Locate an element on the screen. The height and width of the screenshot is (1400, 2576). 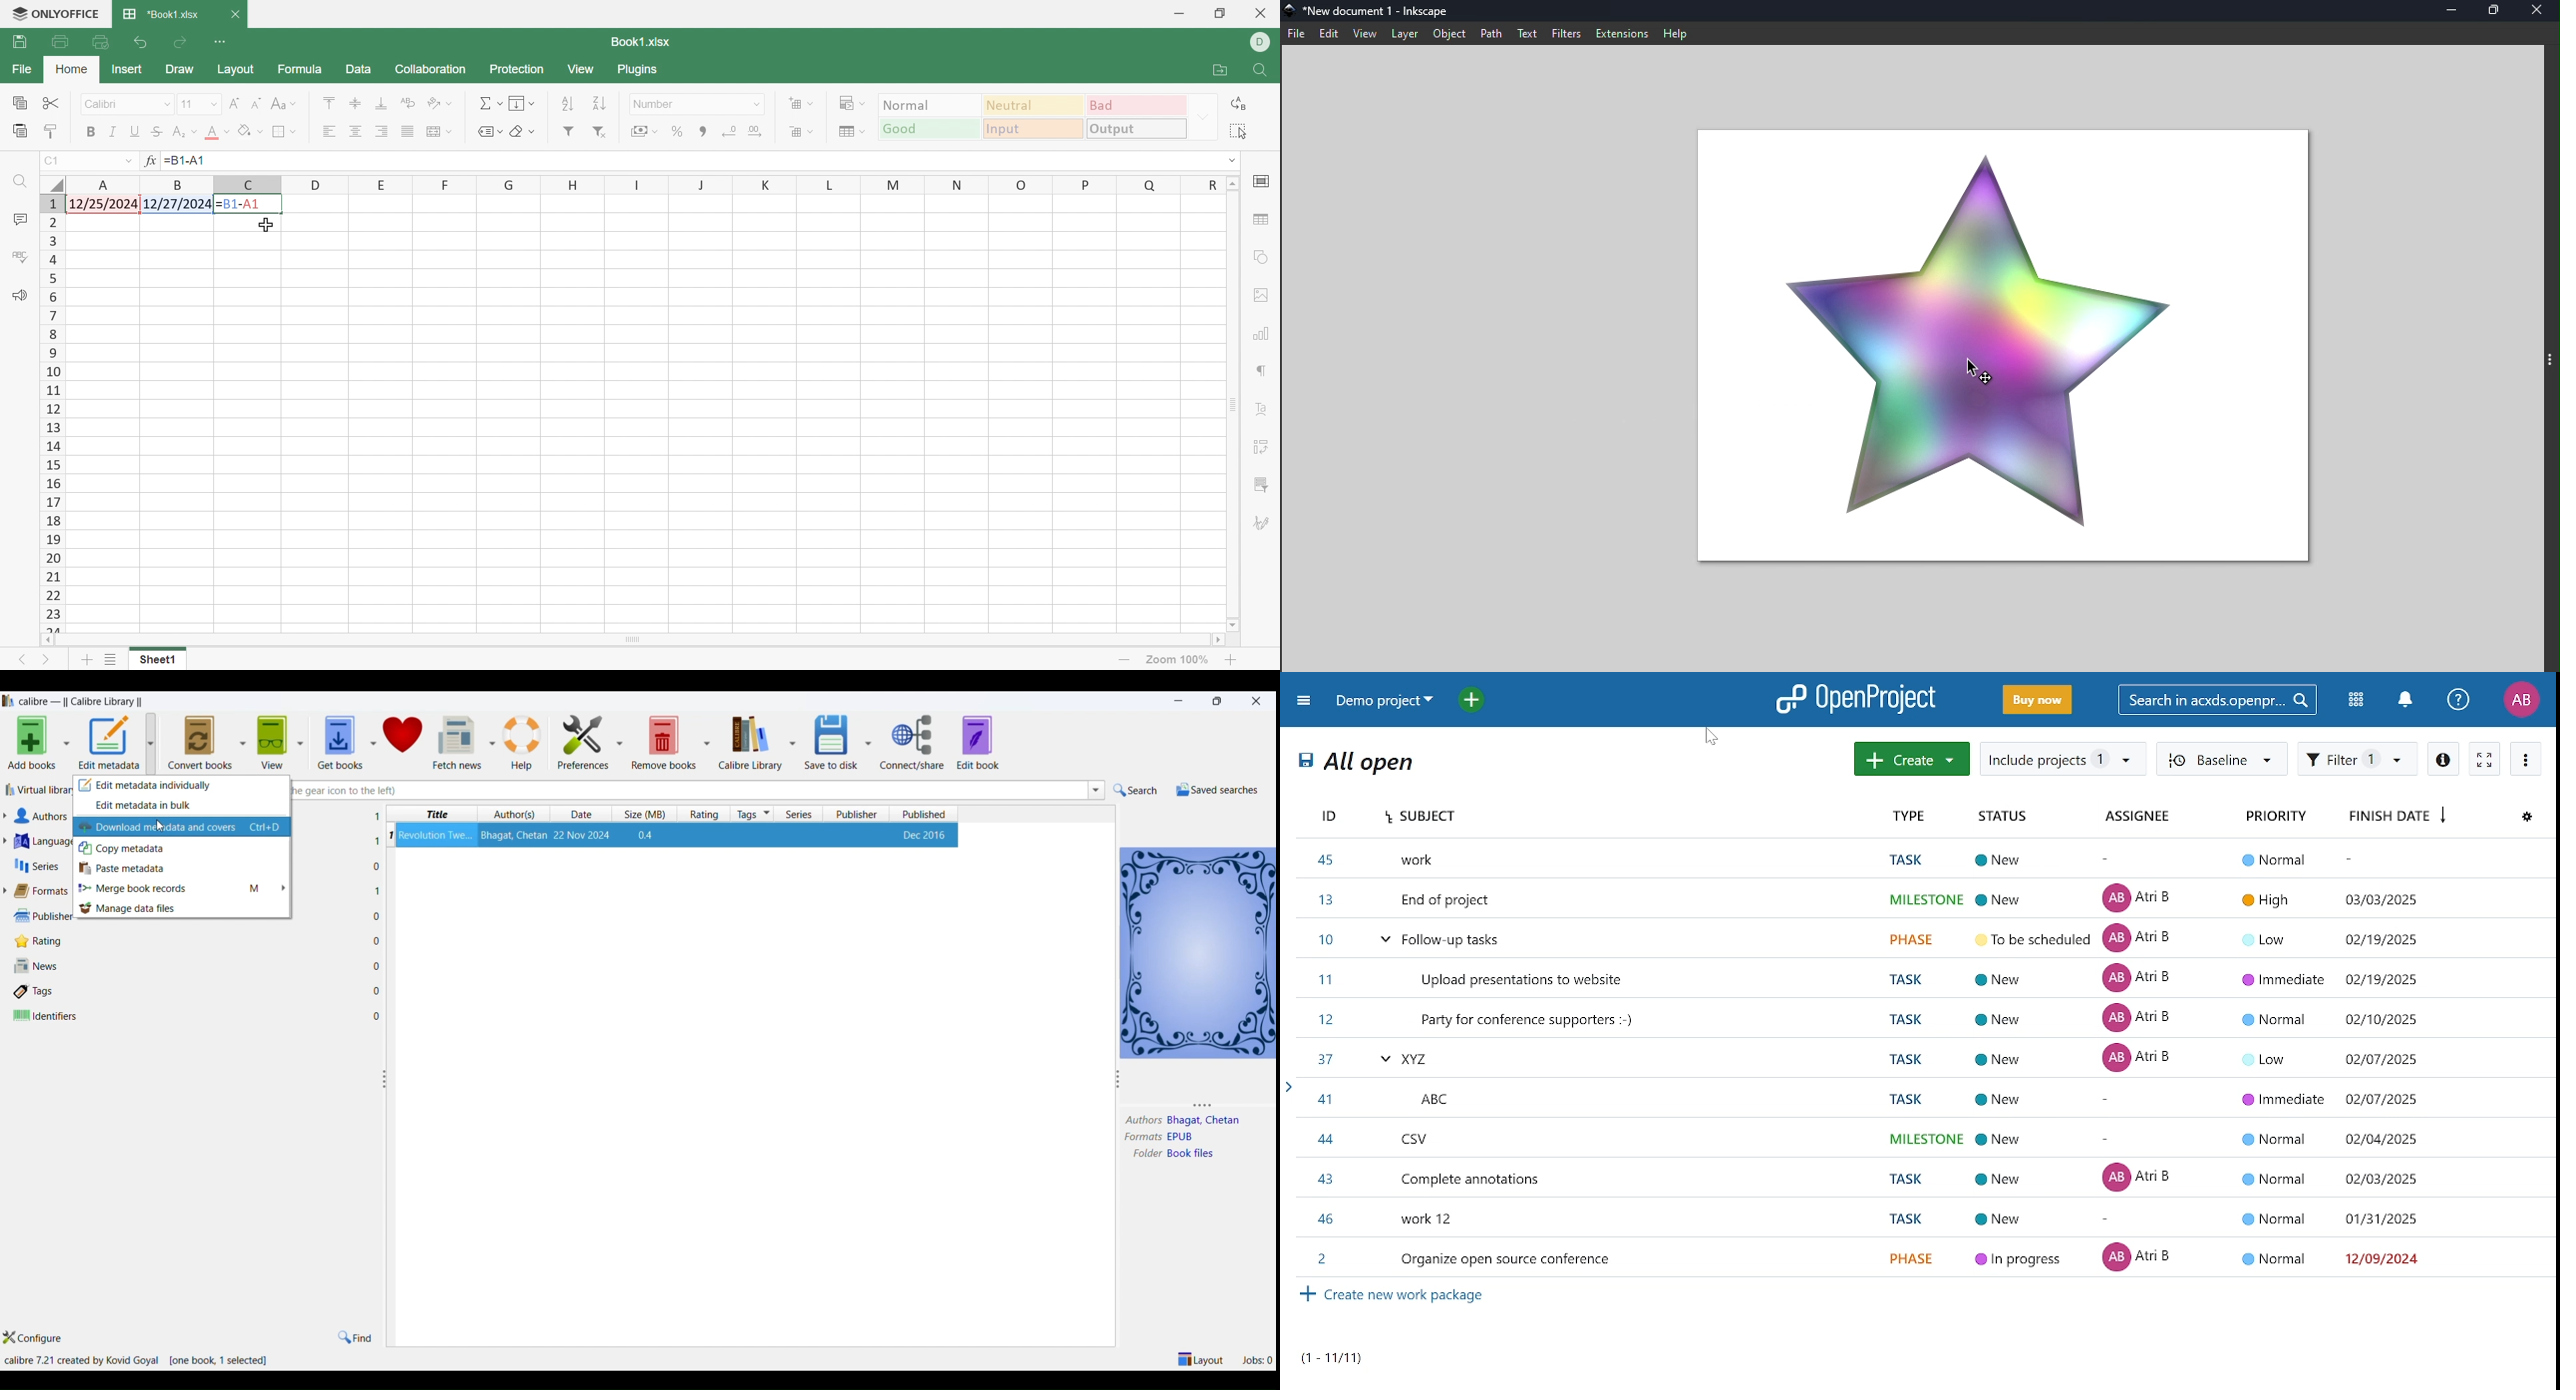
Strikethrough is located at coordinates (157, 131).